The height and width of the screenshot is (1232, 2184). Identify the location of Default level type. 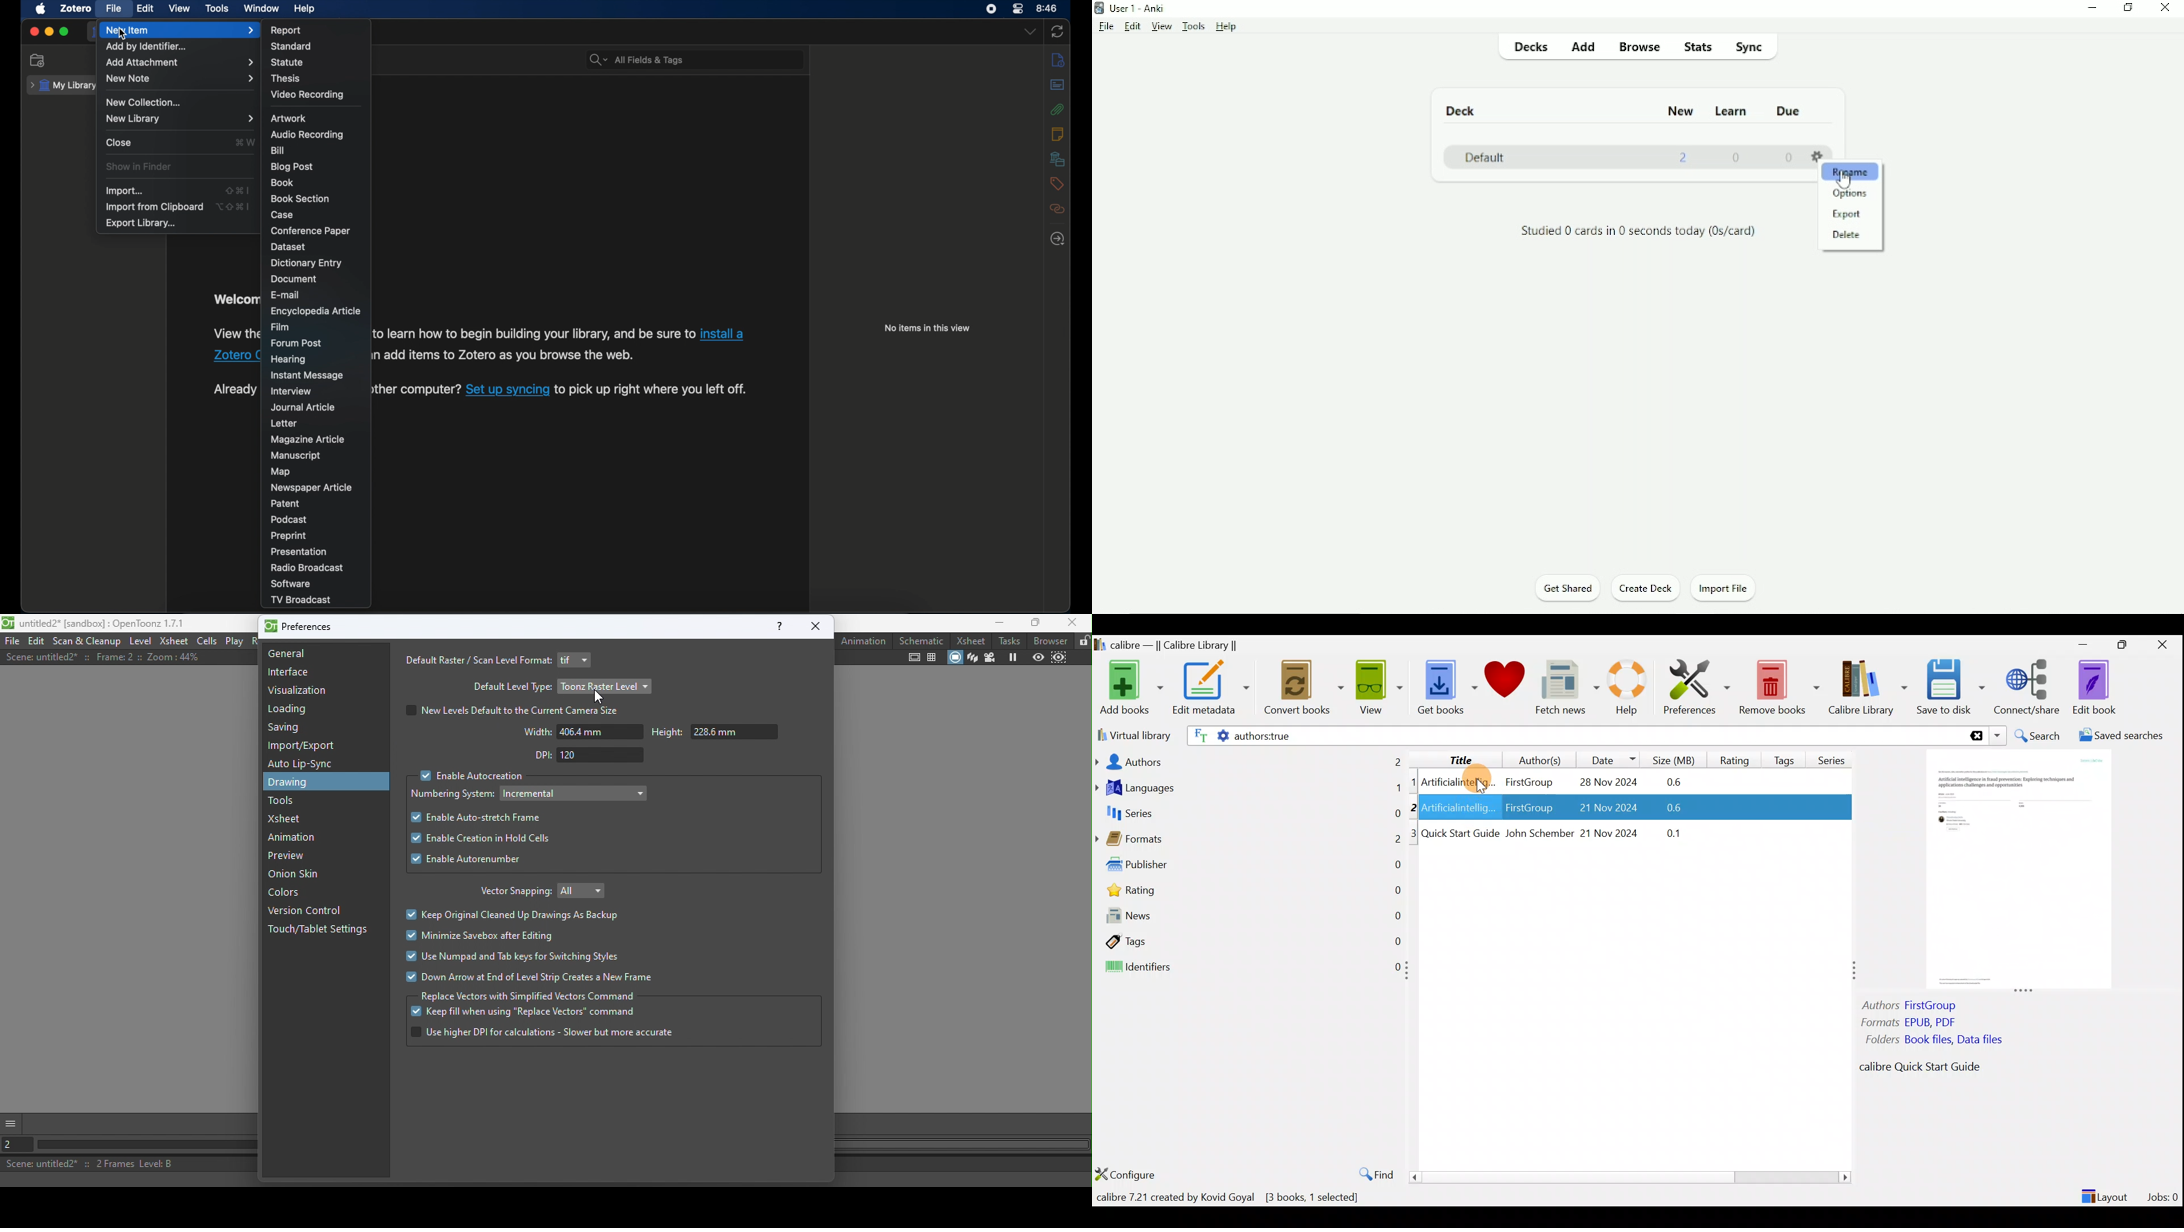
(510, 686).